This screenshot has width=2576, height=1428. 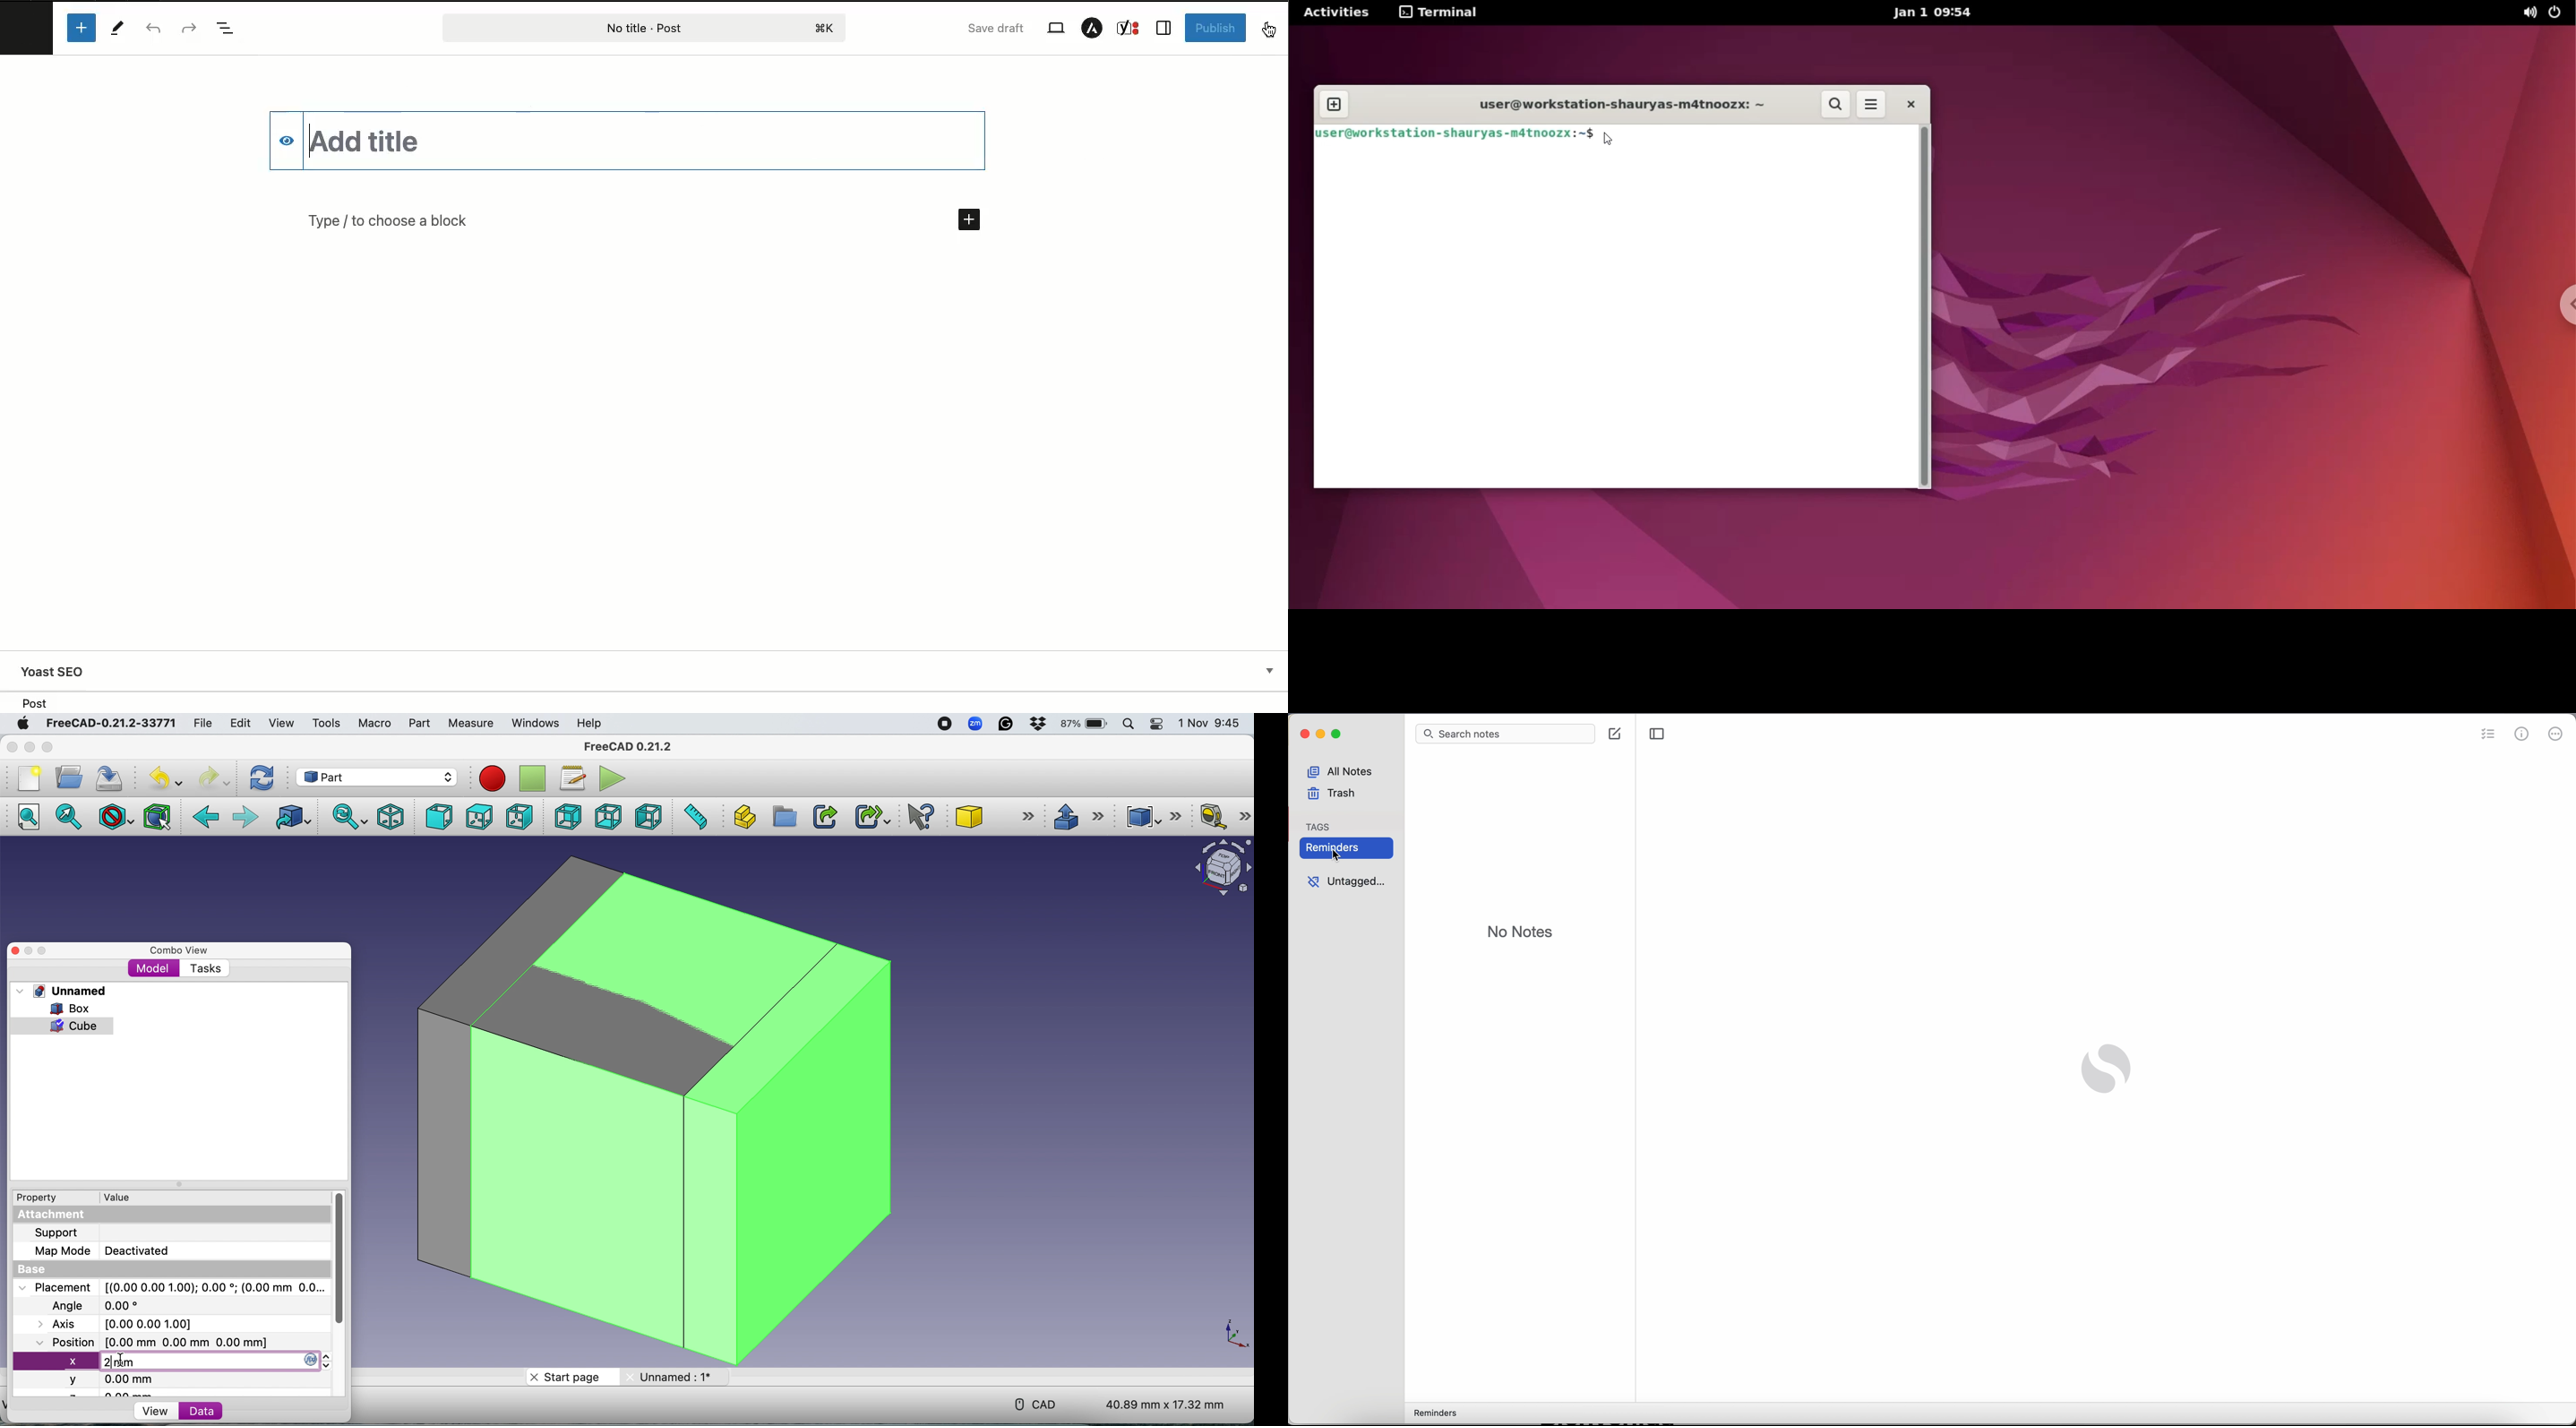 What do you see at coordinates (576, 779) in the screenshot?
I see `Macros` at bounding box center [576, 779].